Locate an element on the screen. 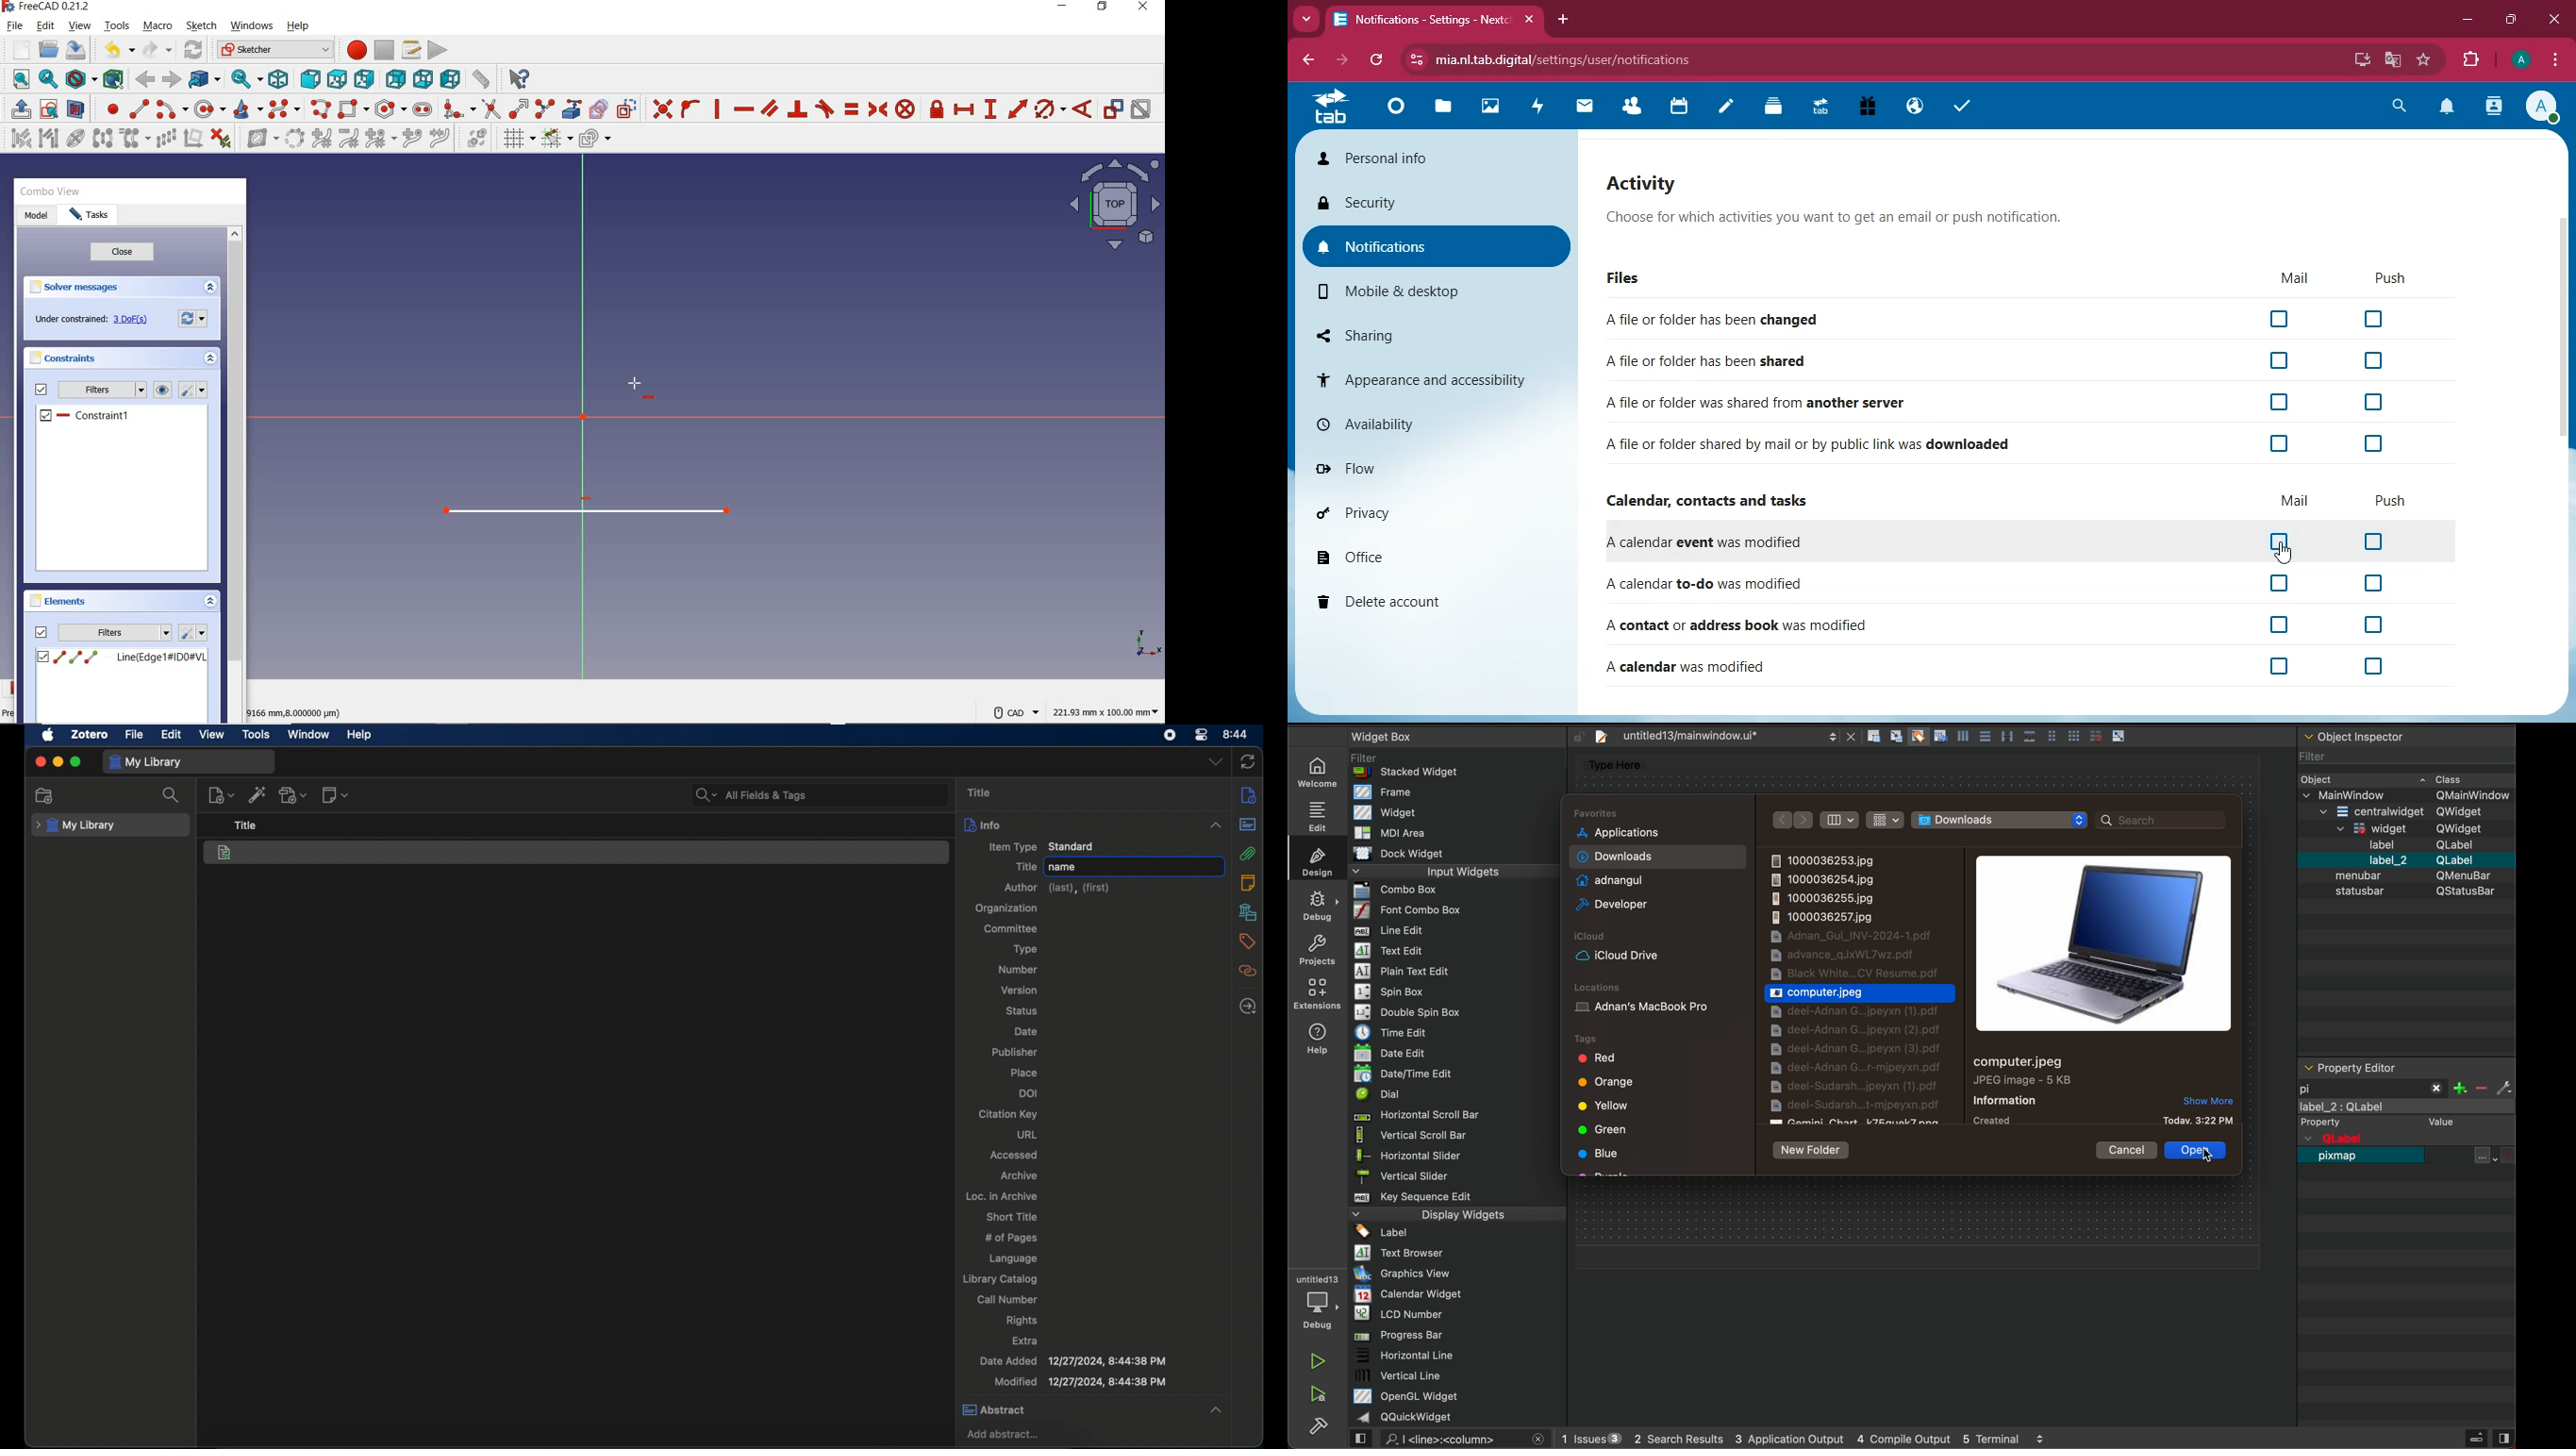  Choose for which activities you want to get an email or push notification. is located at coordinates (1869, 218).